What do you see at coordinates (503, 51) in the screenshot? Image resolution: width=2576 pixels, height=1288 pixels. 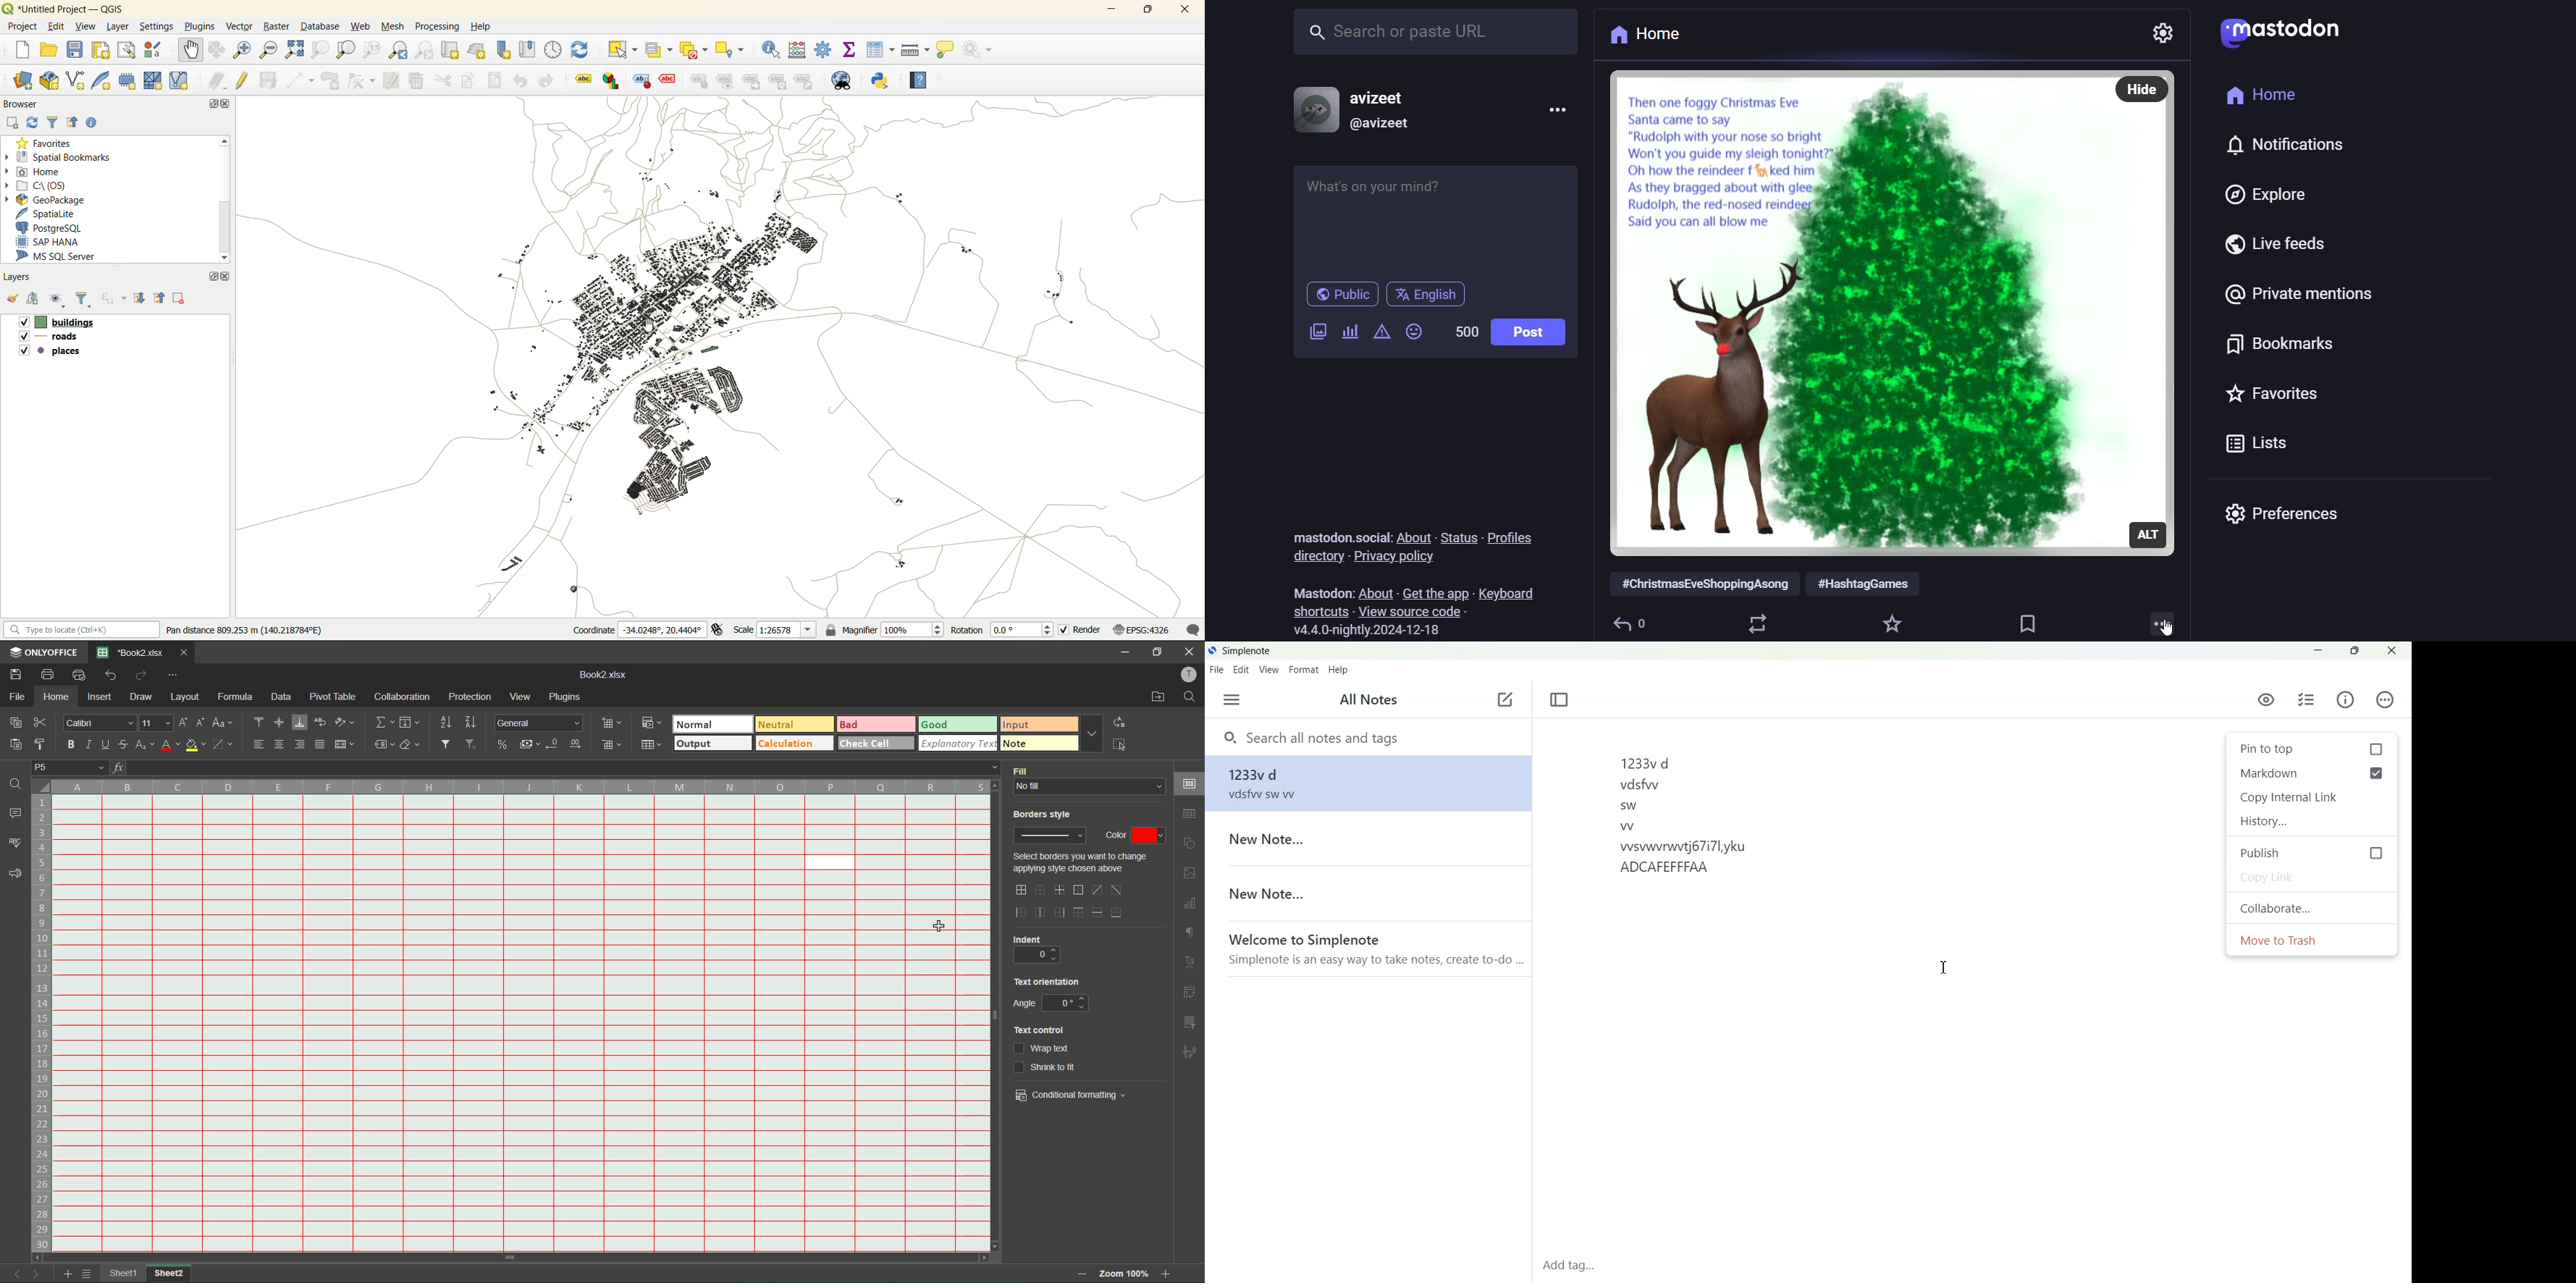 I see `new spatial bookmark` at bounding box center [503, 51].